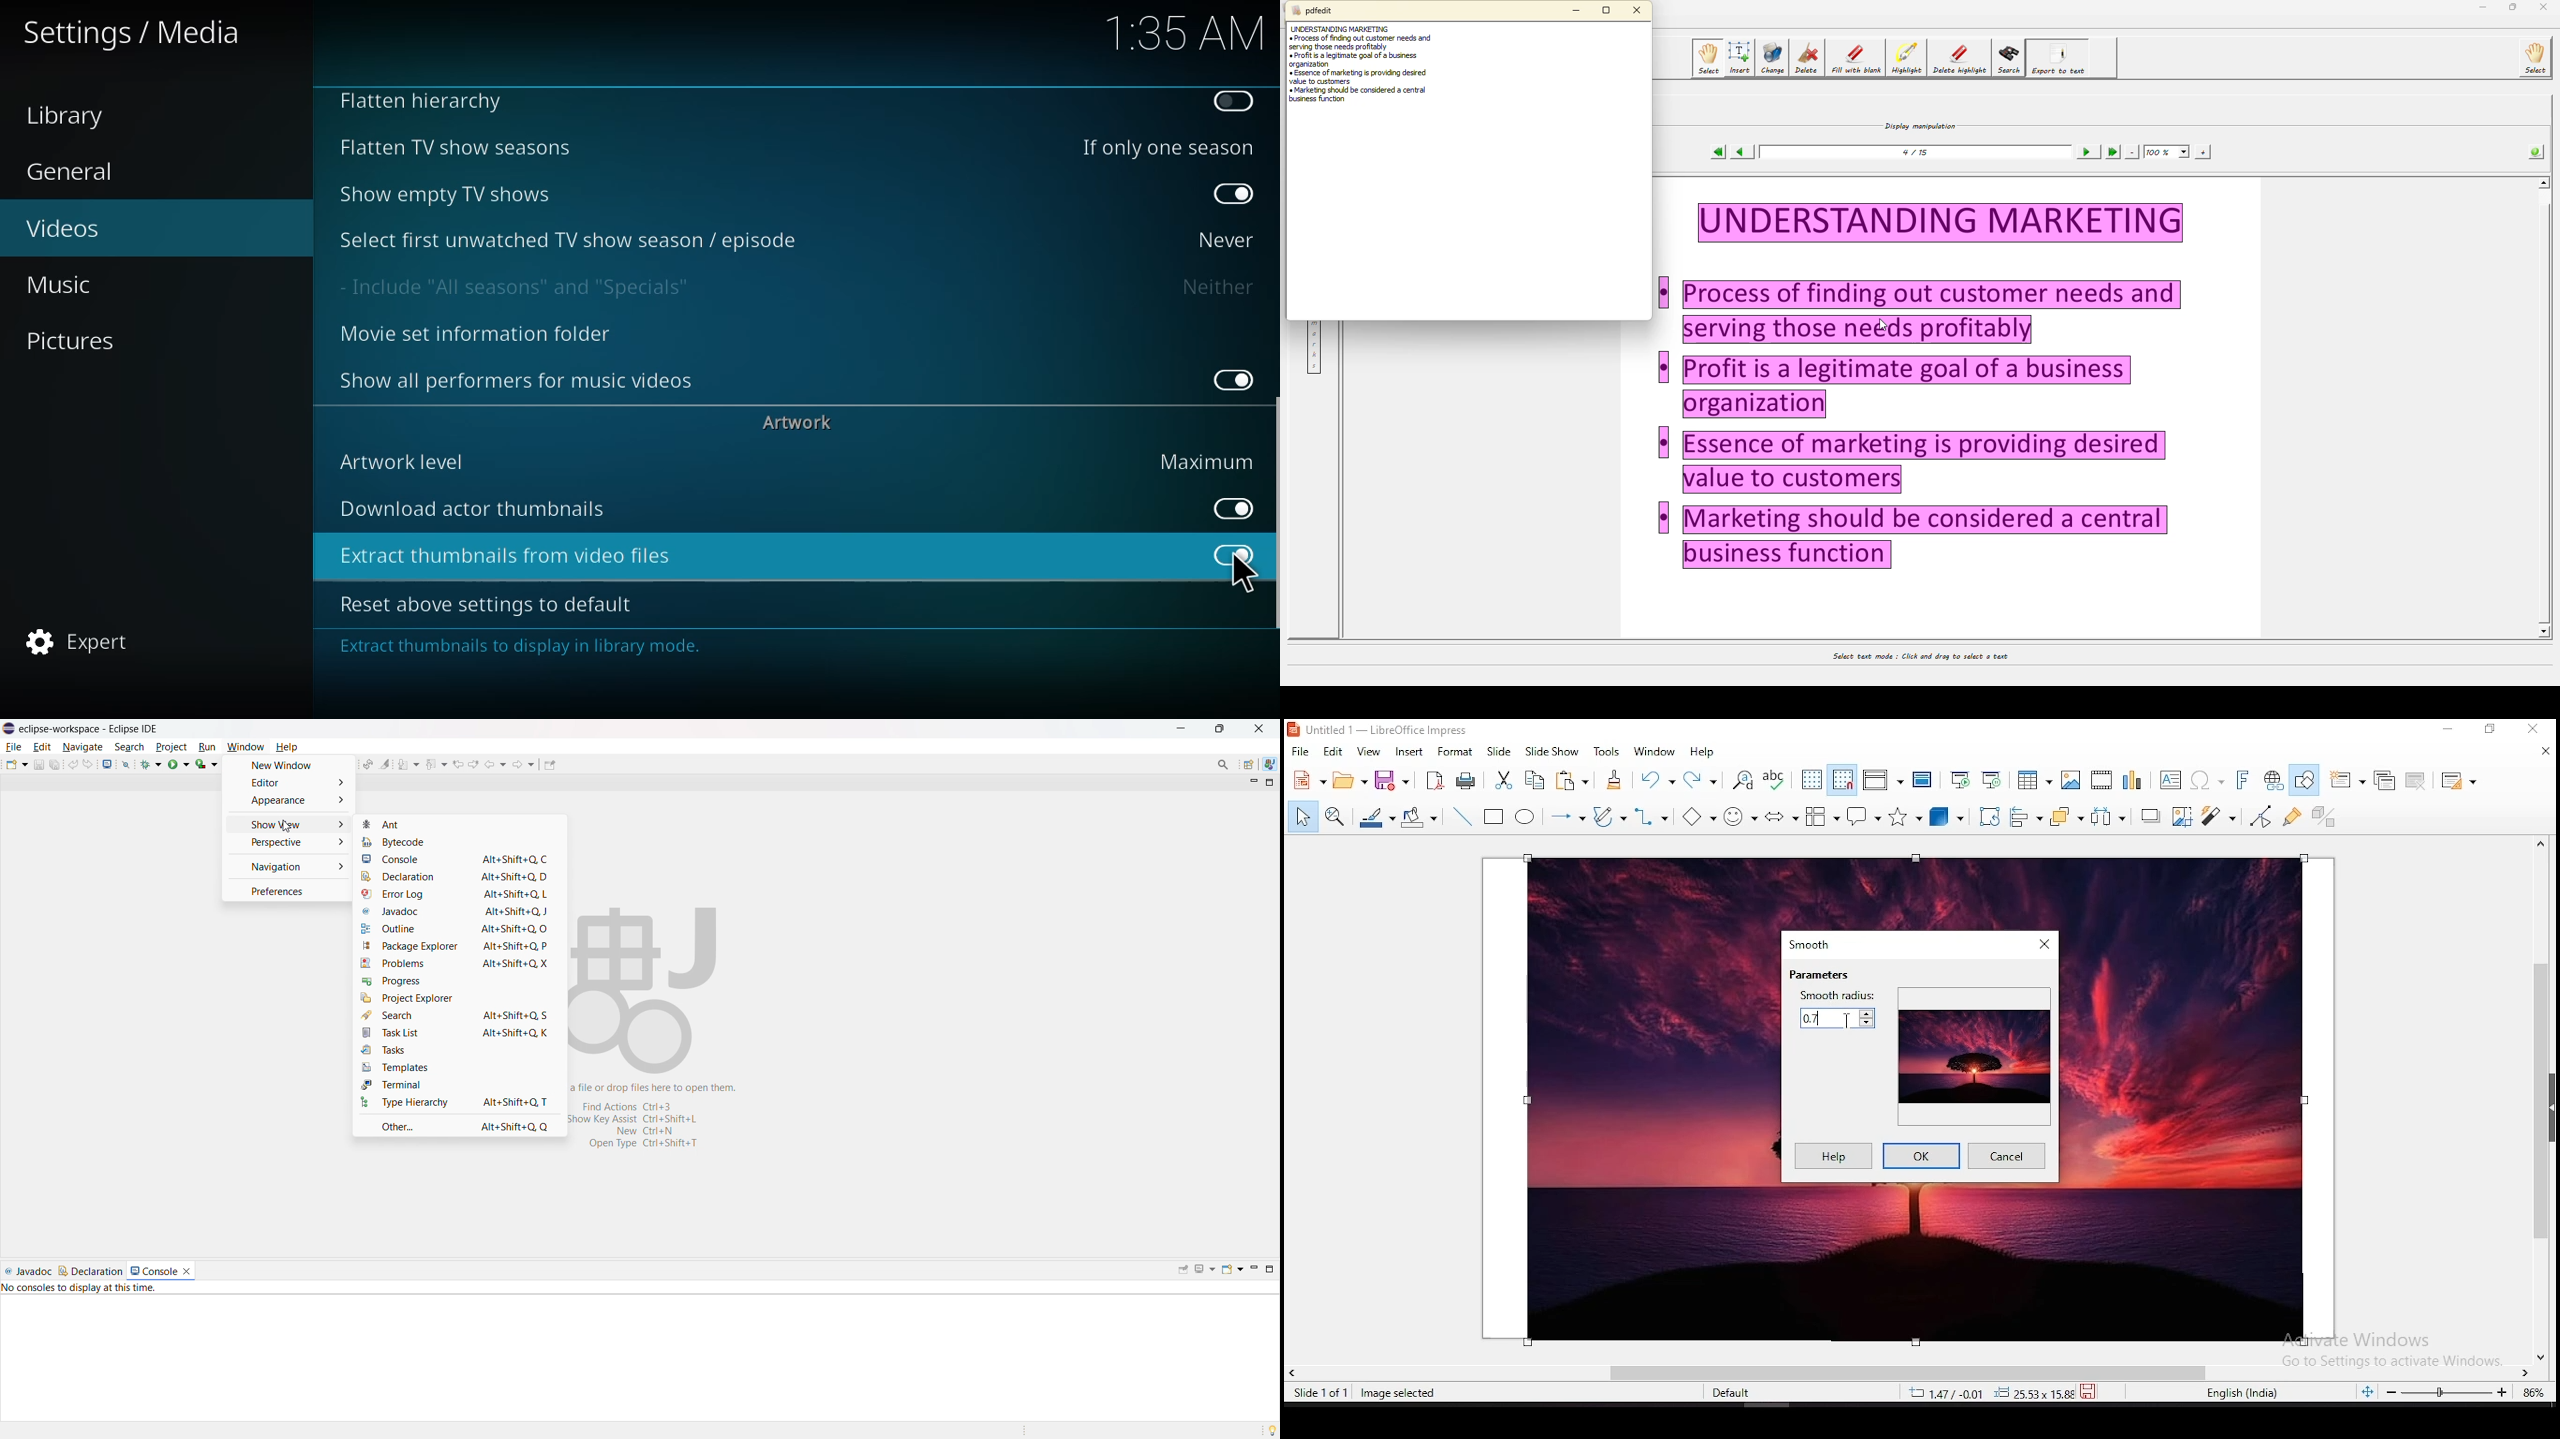  Describe the element at coordinates (459, 842) in the screenshot. I see `bytecode` at that location.